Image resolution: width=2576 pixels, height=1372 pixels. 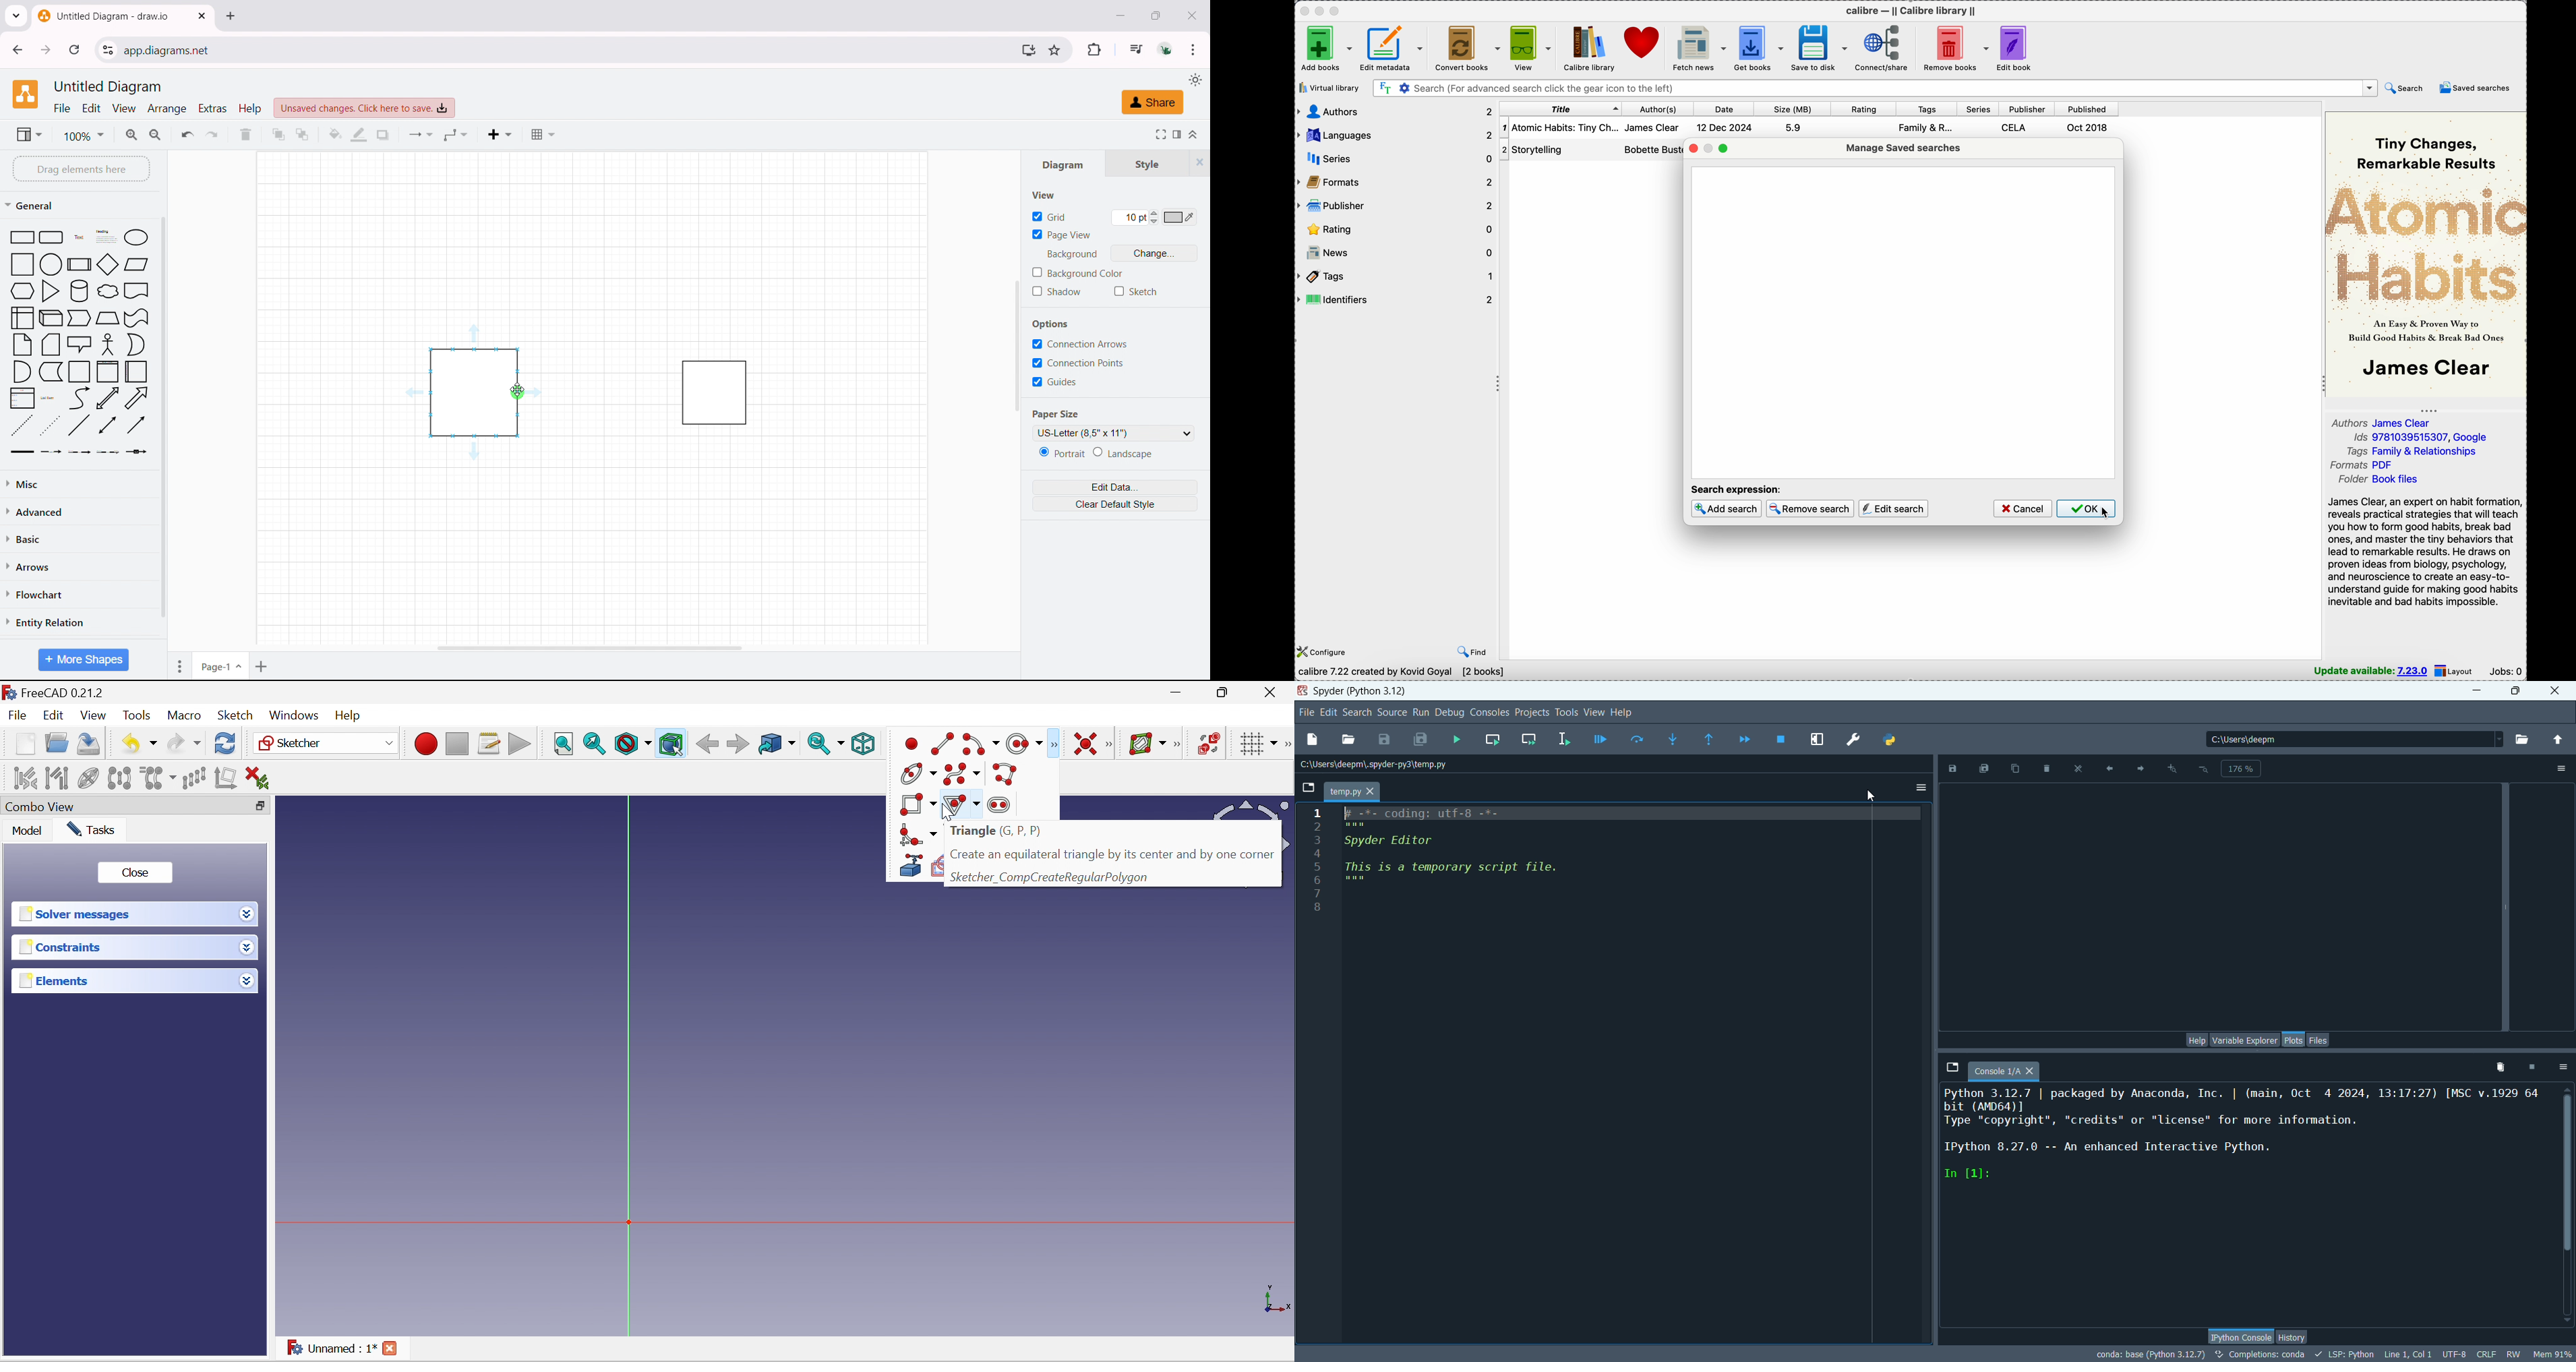 I want to click on basic, so click(x=81, y=537).